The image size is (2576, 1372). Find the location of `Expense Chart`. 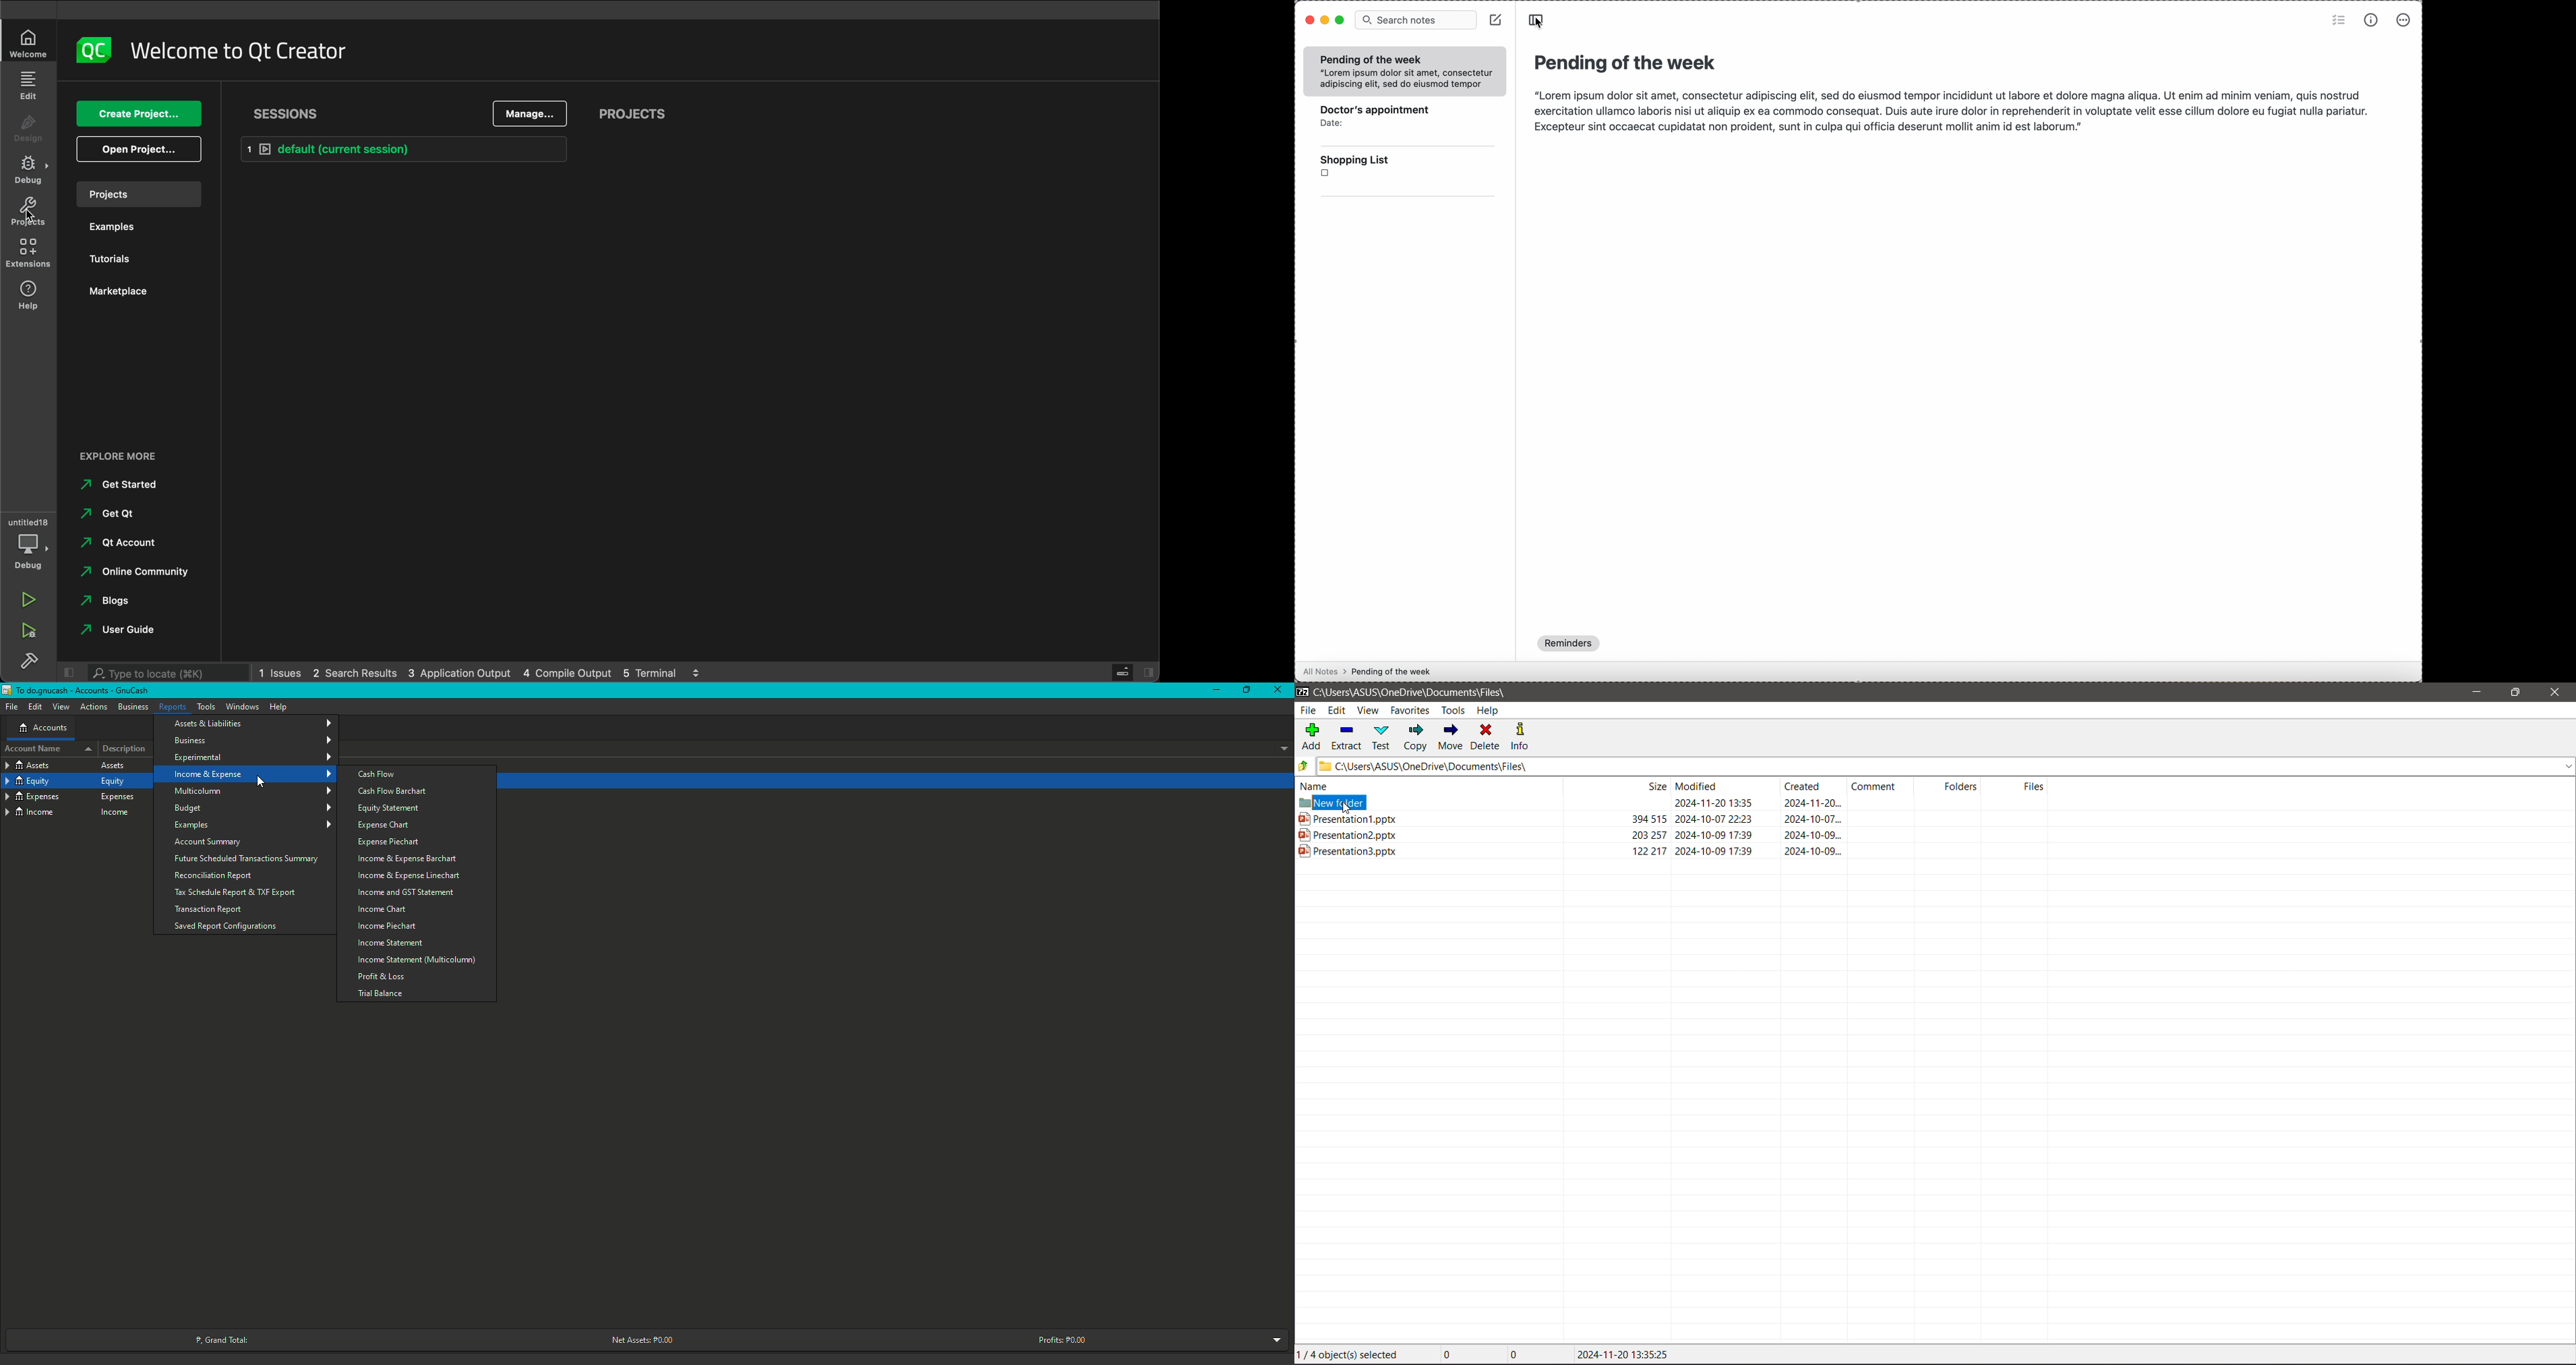

Expense Chart is located at coordinates (386, 826).